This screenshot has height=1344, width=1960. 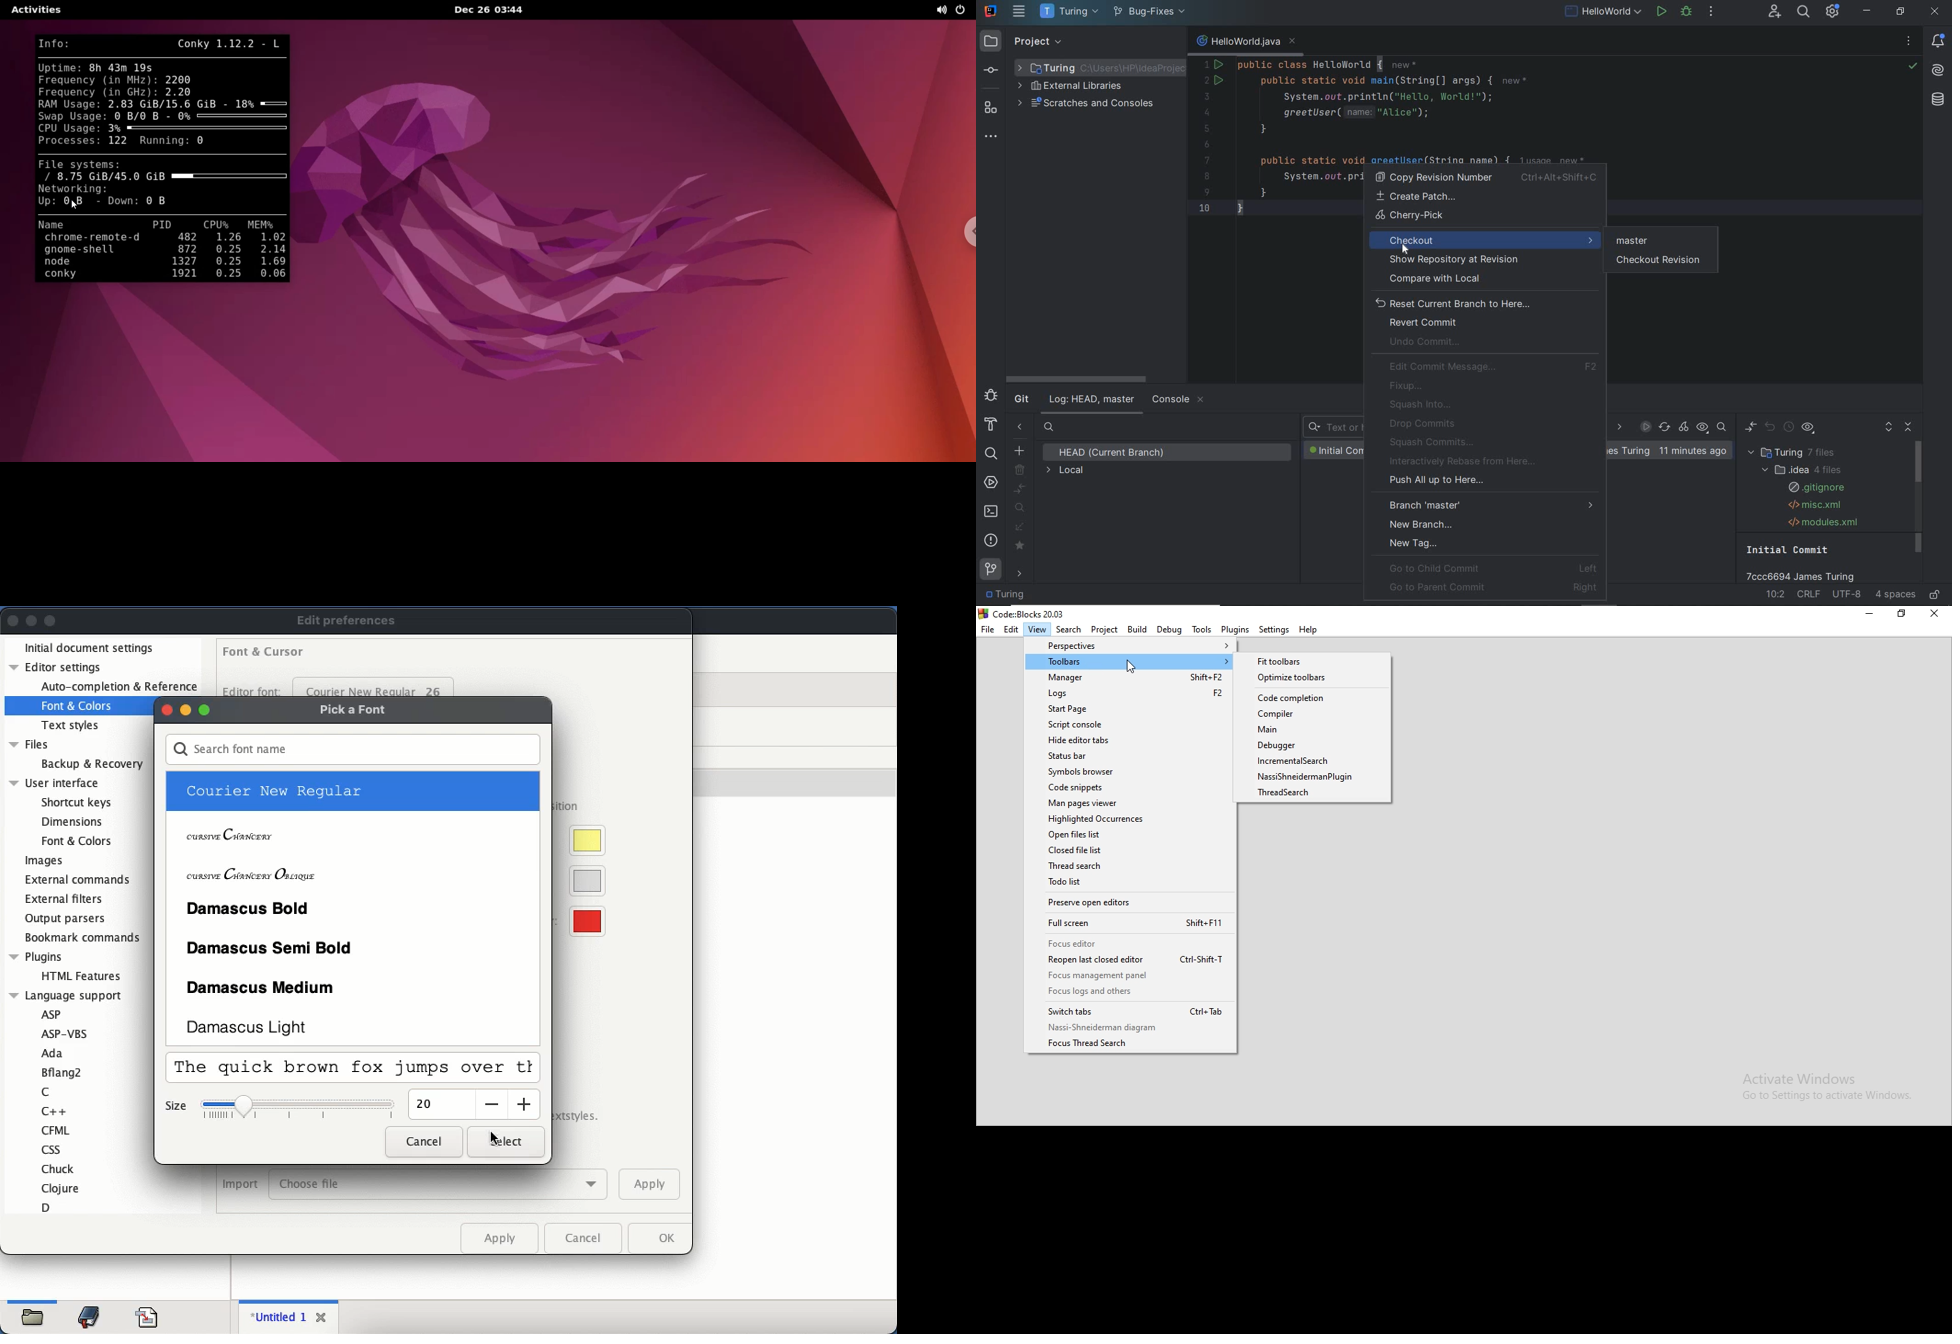 What do you see at coordinates (1803, 12) in the screenshot?
I see `search everywhere` at bounding box center [1803, 12].